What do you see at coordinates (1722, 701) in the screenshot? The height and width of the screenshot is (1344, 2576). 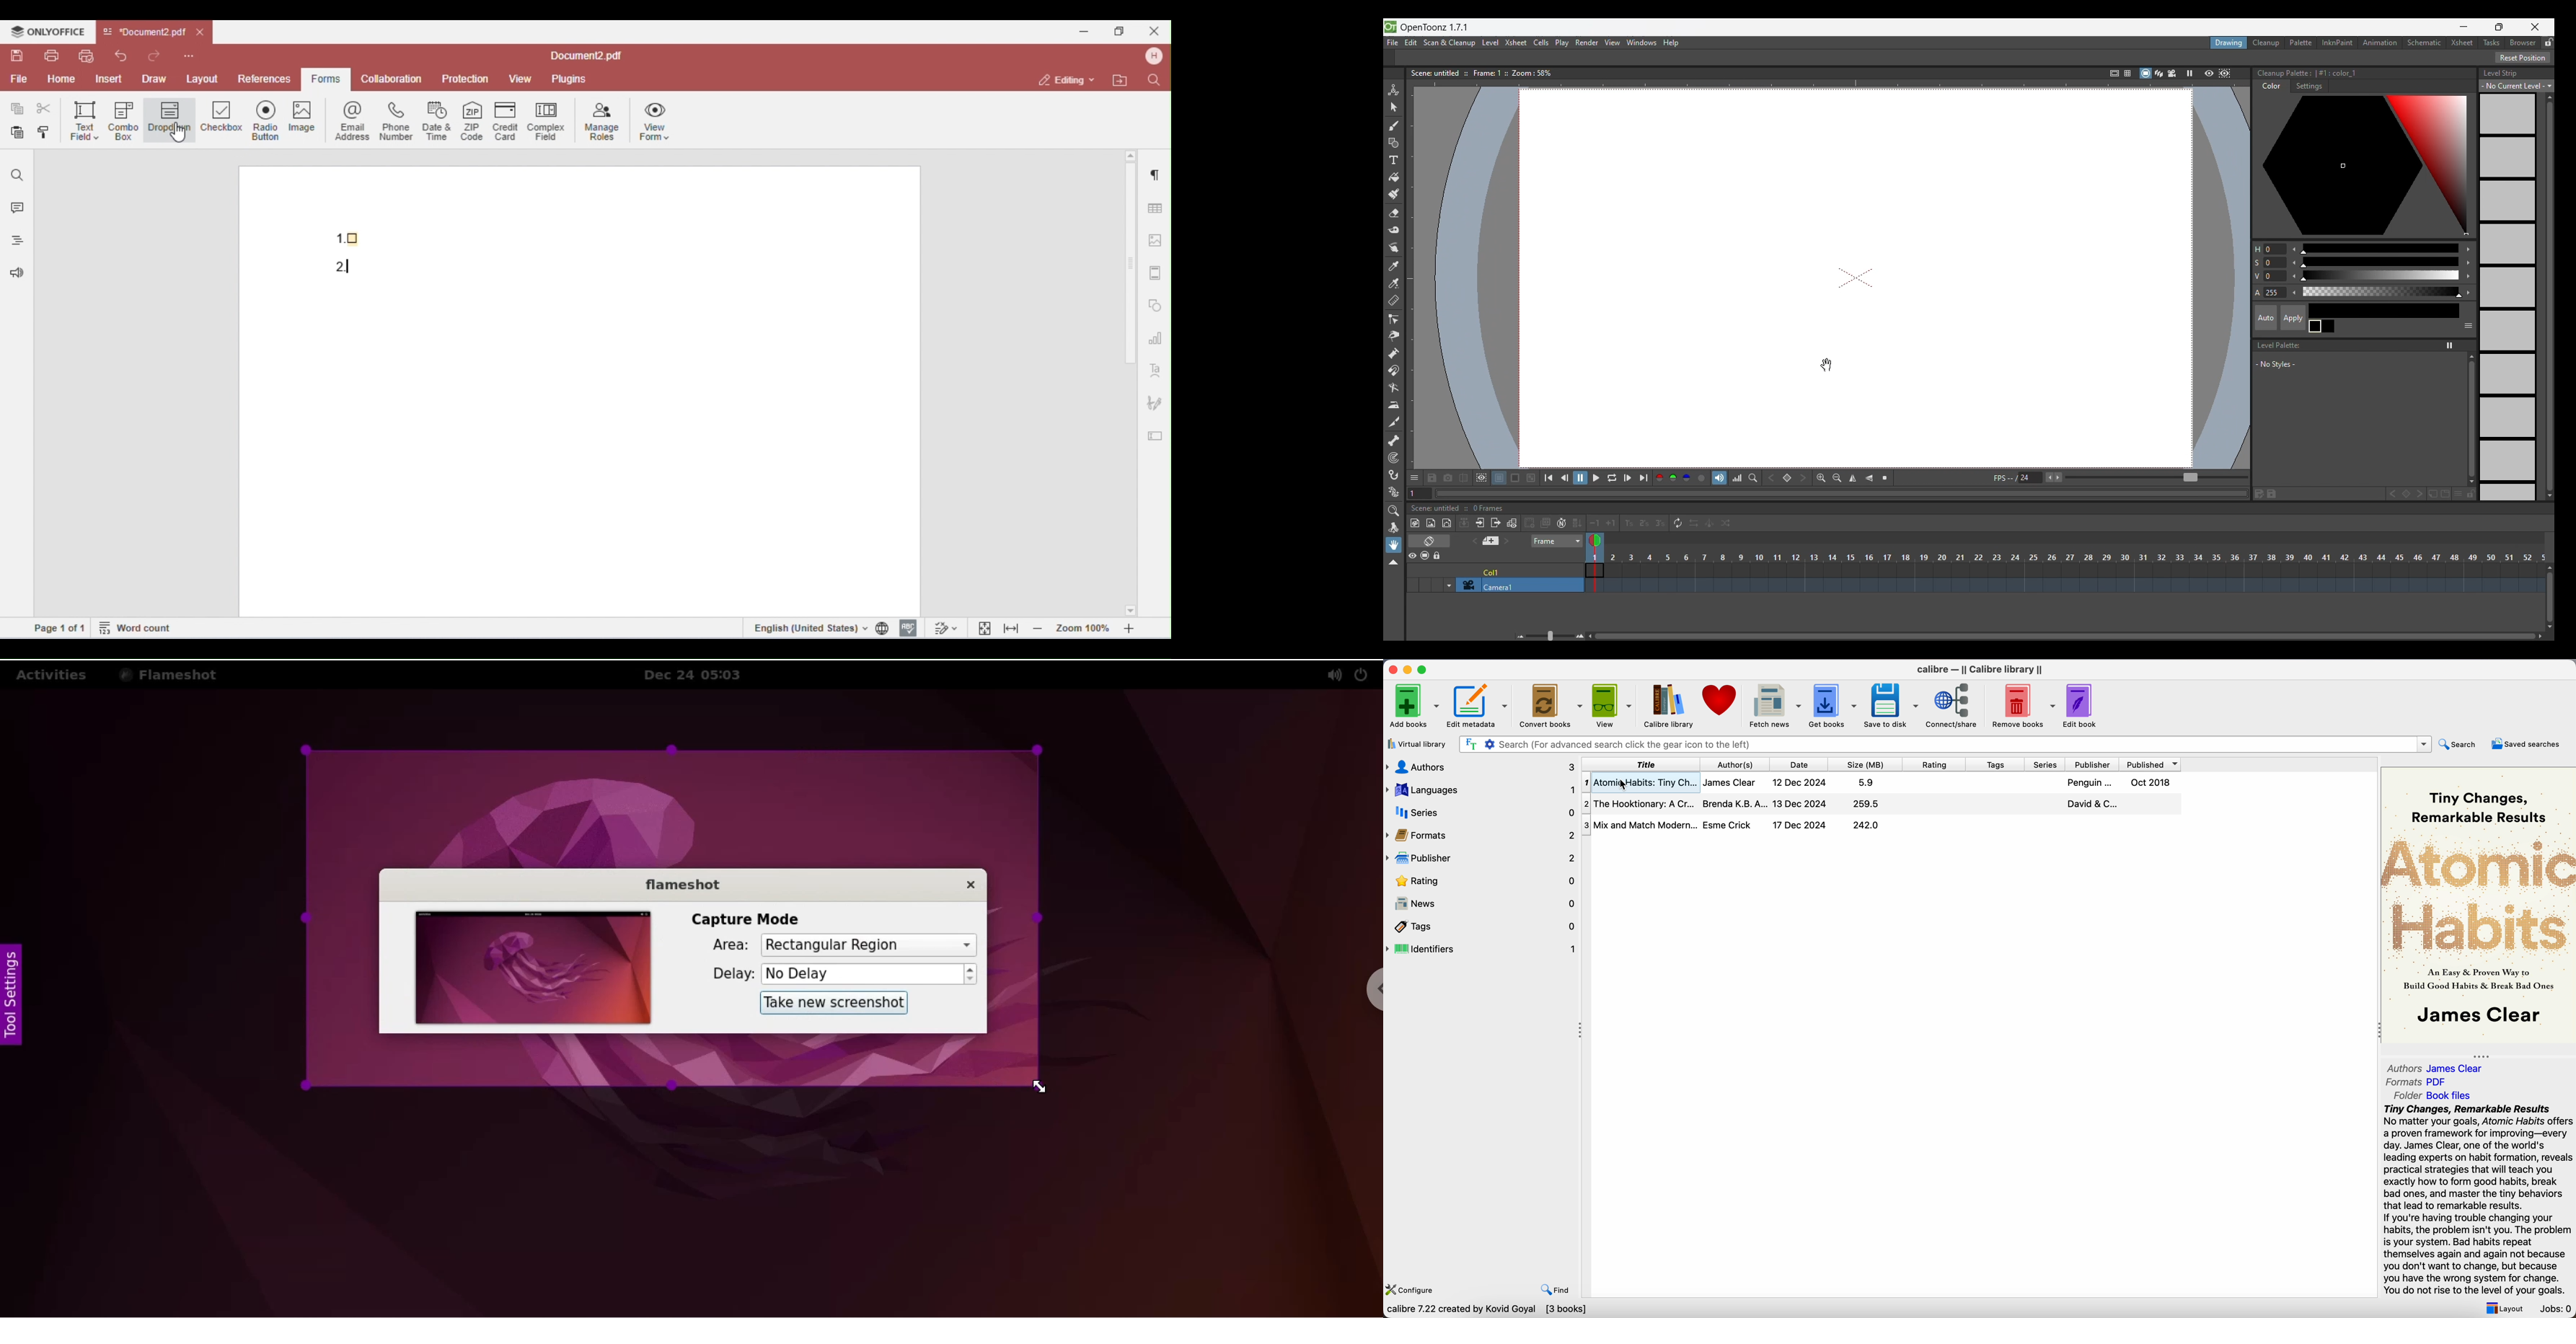 I see `donate` at bounding box center [1722, 701].